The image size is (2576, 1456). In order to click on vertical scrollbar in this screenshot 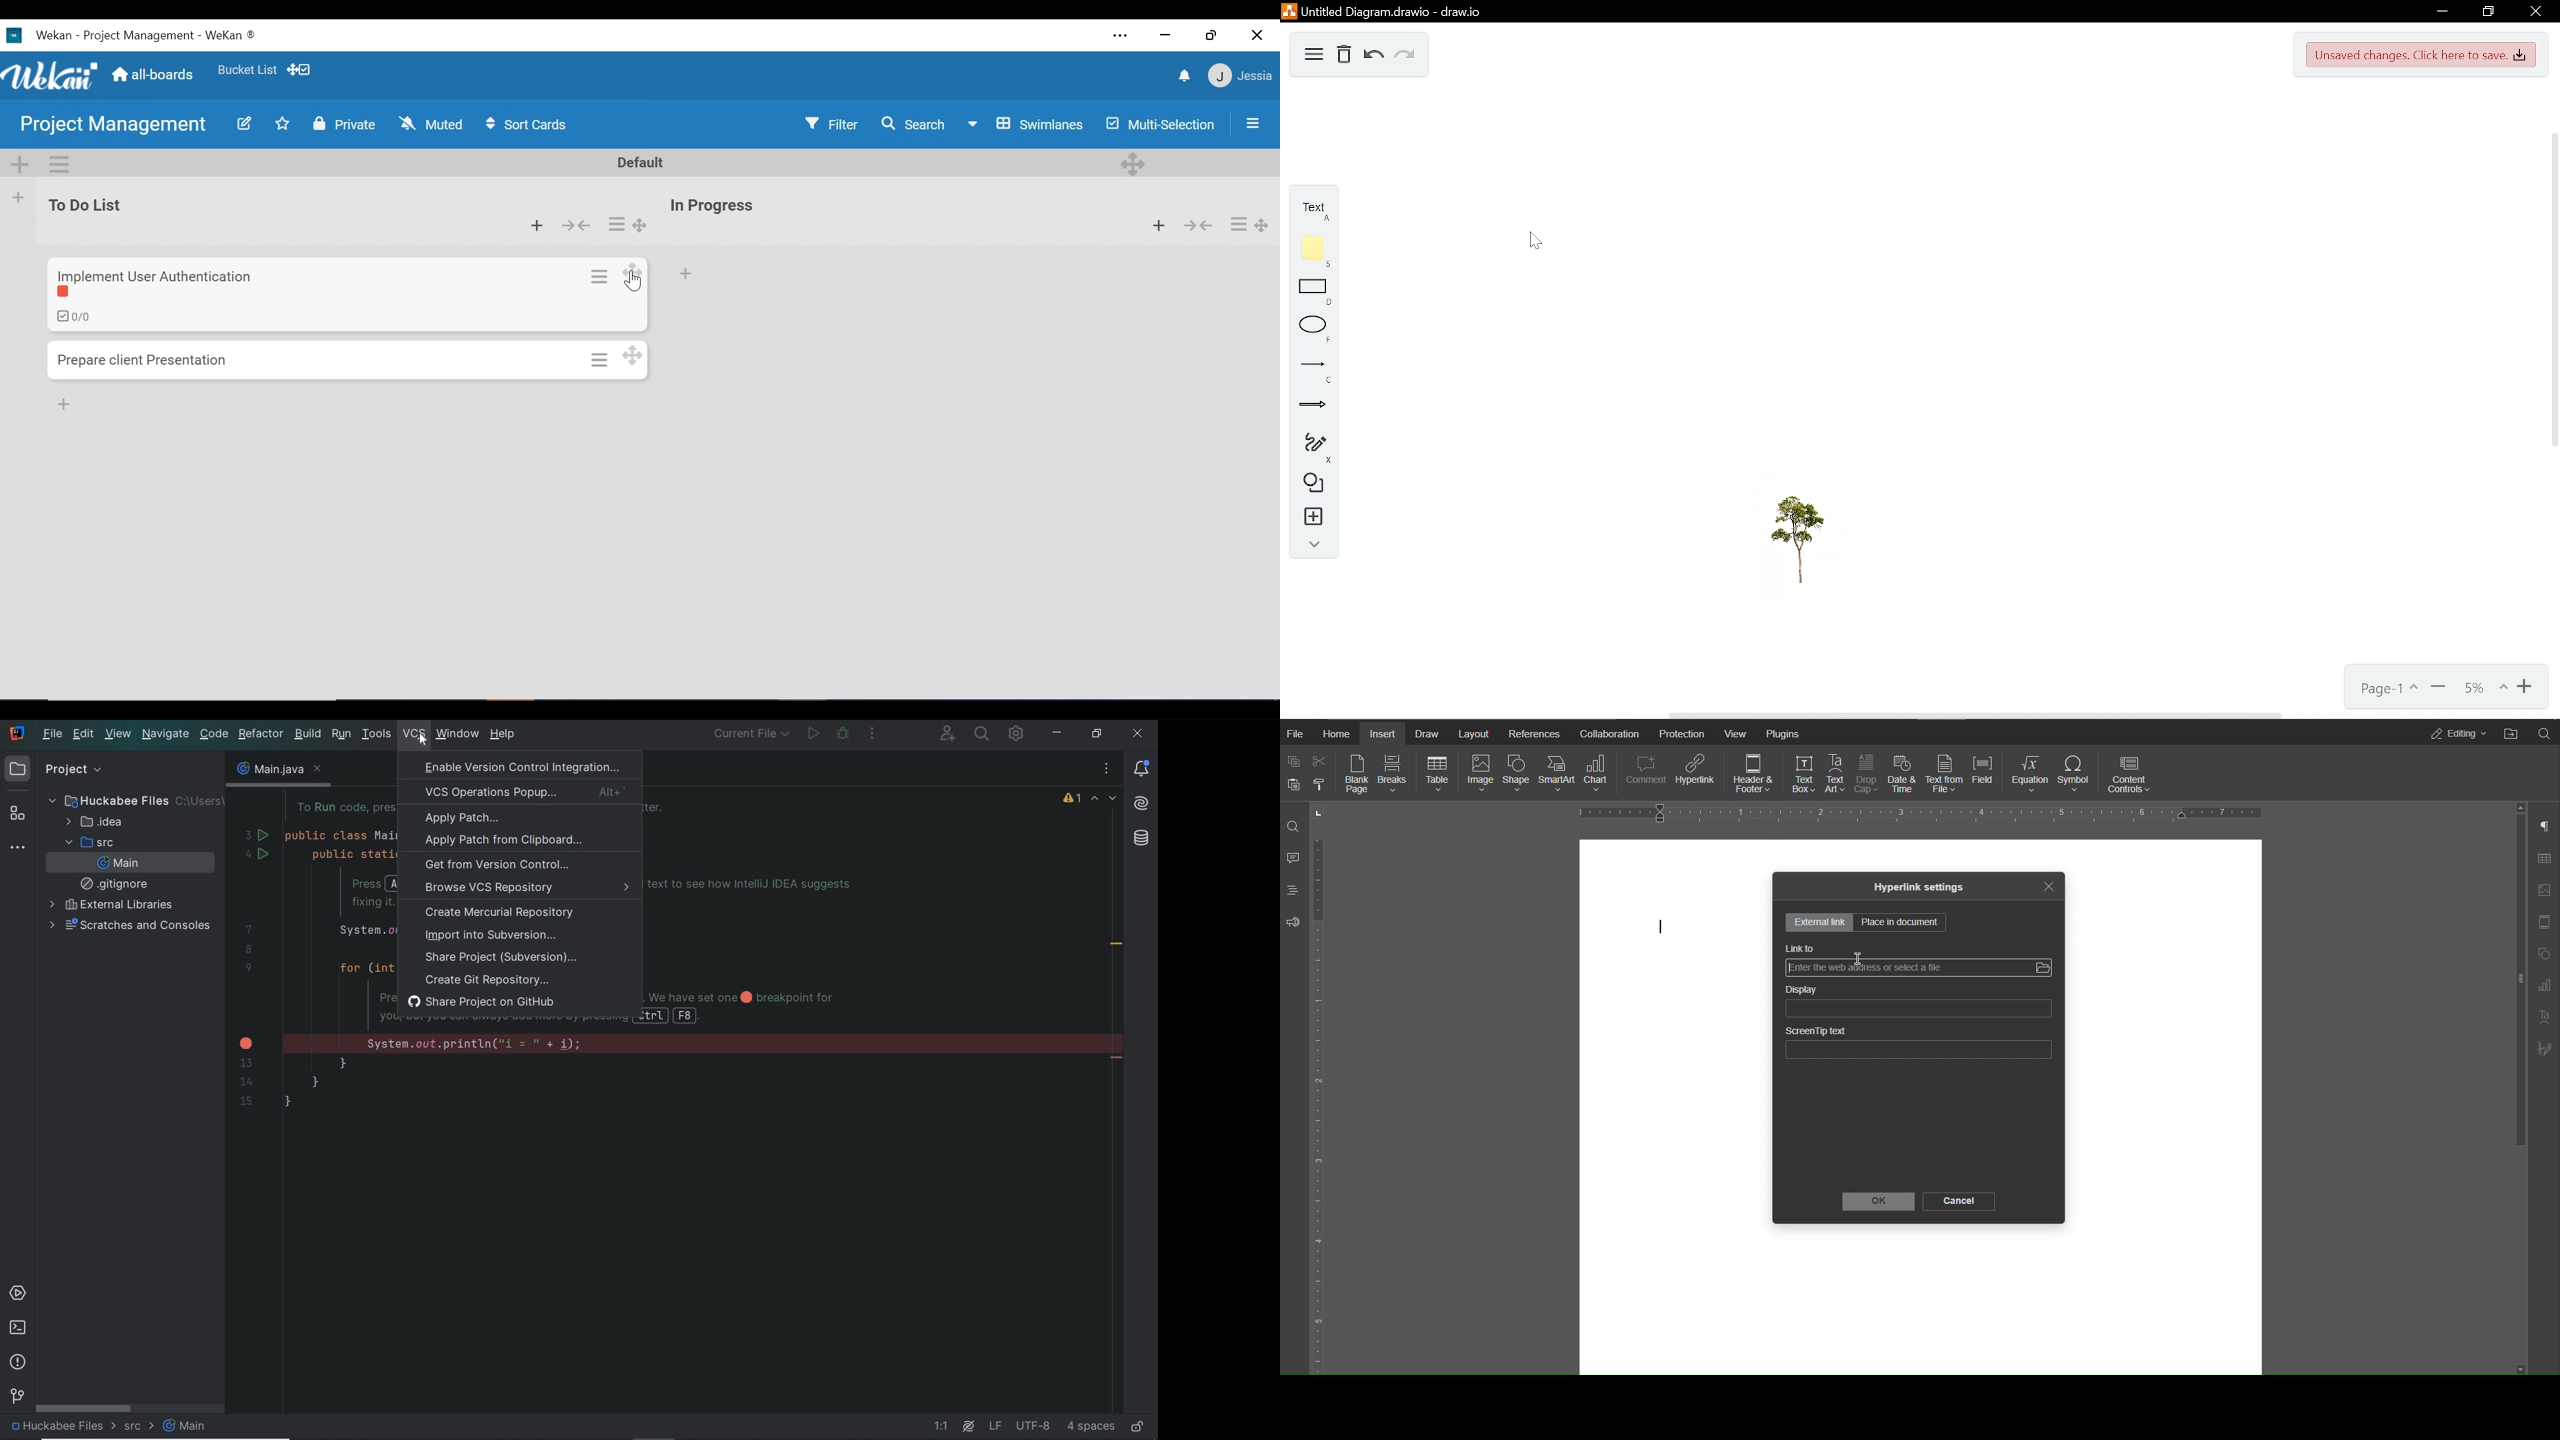, I will do `click(2549, 295)`.